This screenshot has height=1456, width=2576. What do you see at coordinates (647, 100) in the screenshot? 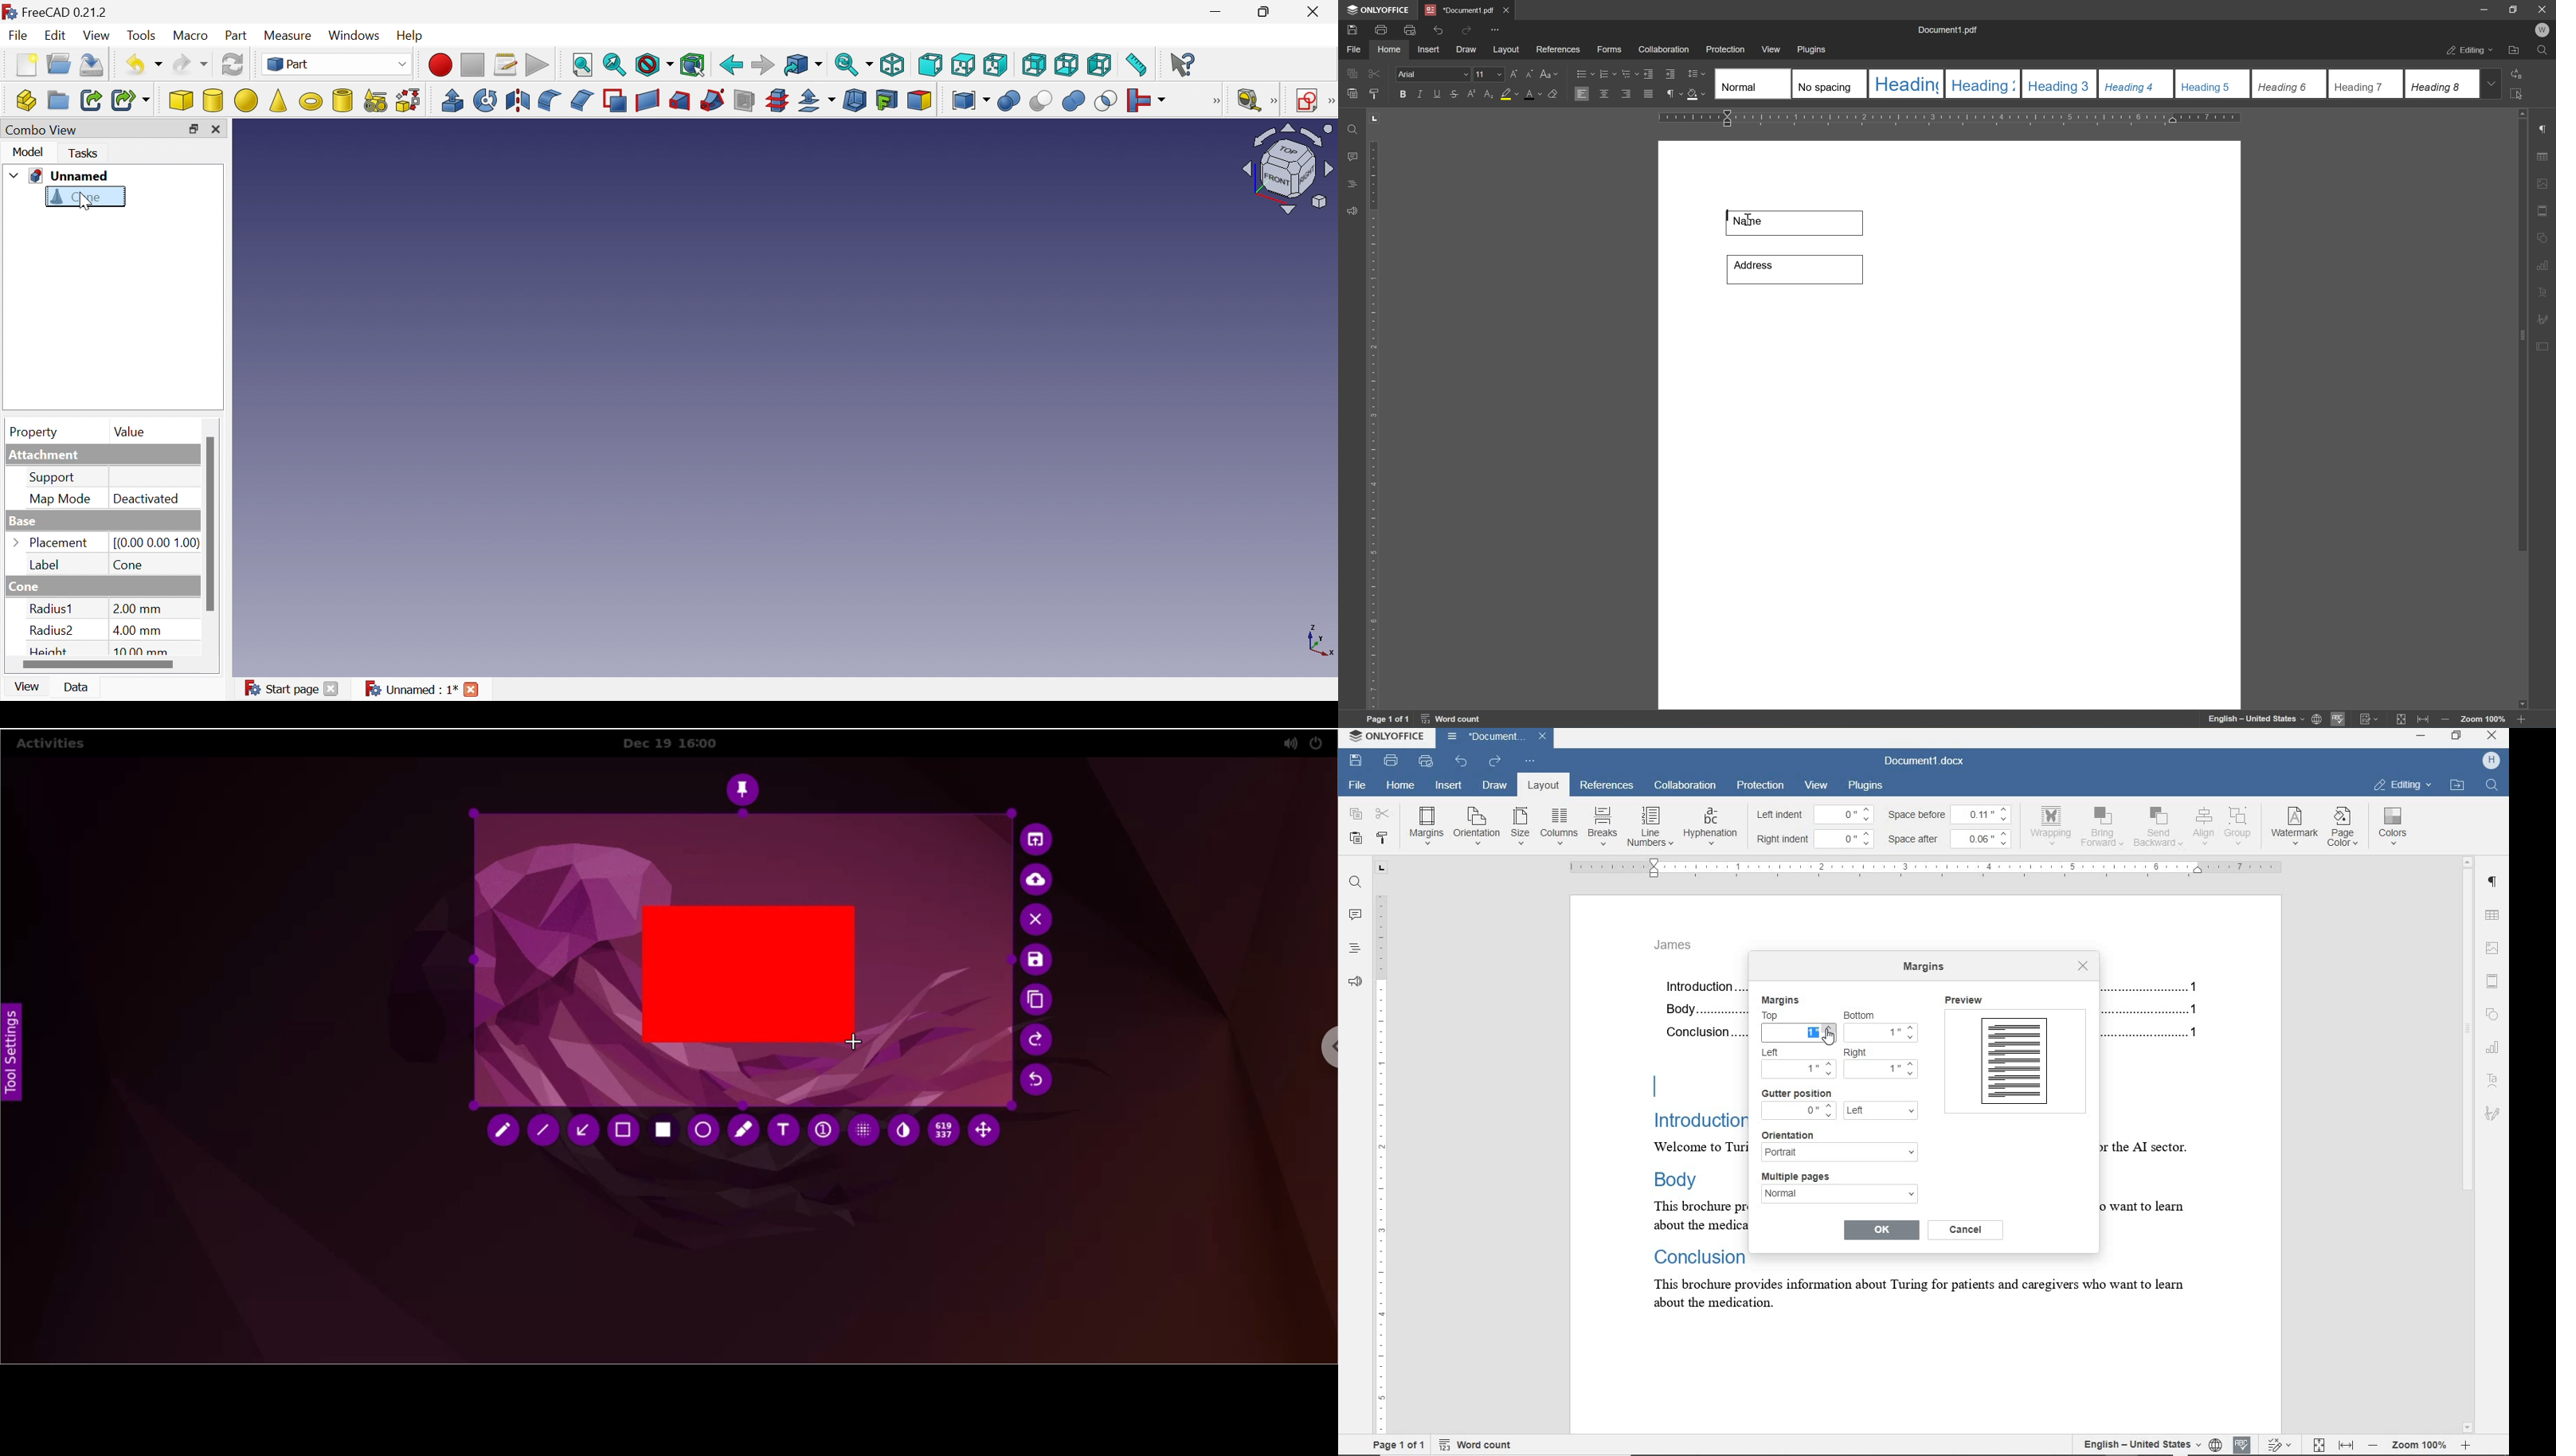
I see `Create ruled surface` at bounding box center [647, 100].